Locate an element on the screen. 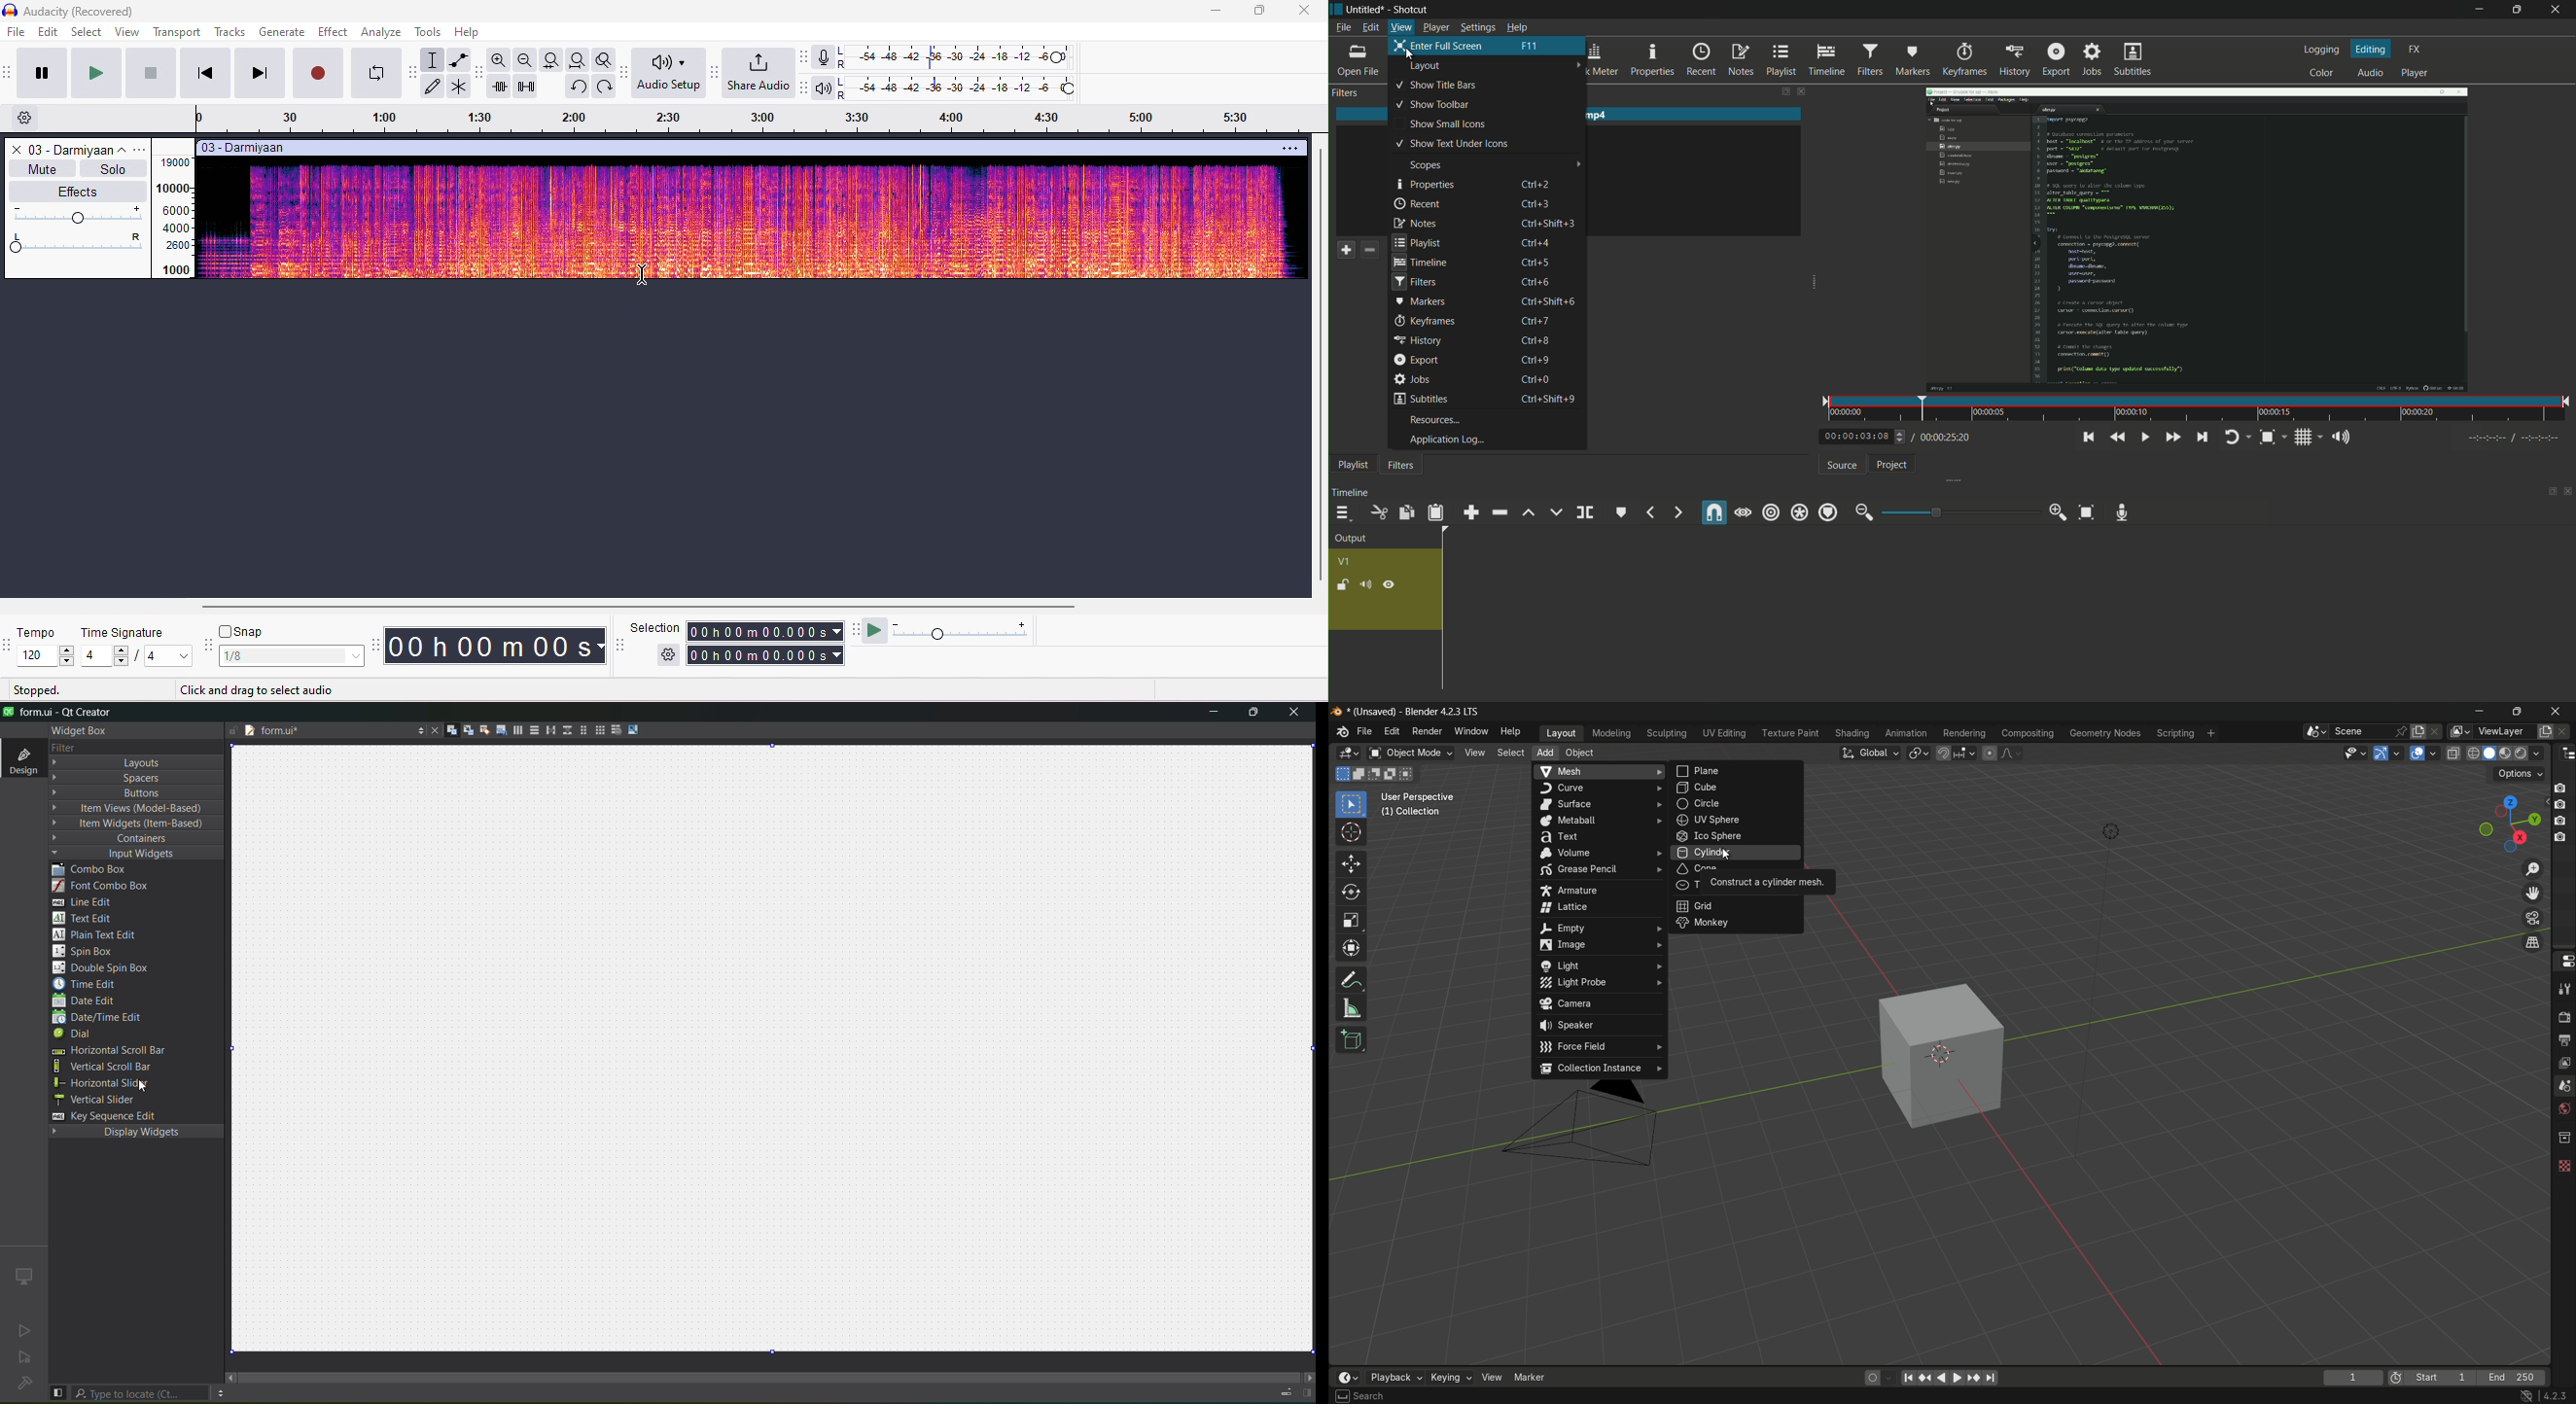  add new layer is located at coordinates (2545, 733).